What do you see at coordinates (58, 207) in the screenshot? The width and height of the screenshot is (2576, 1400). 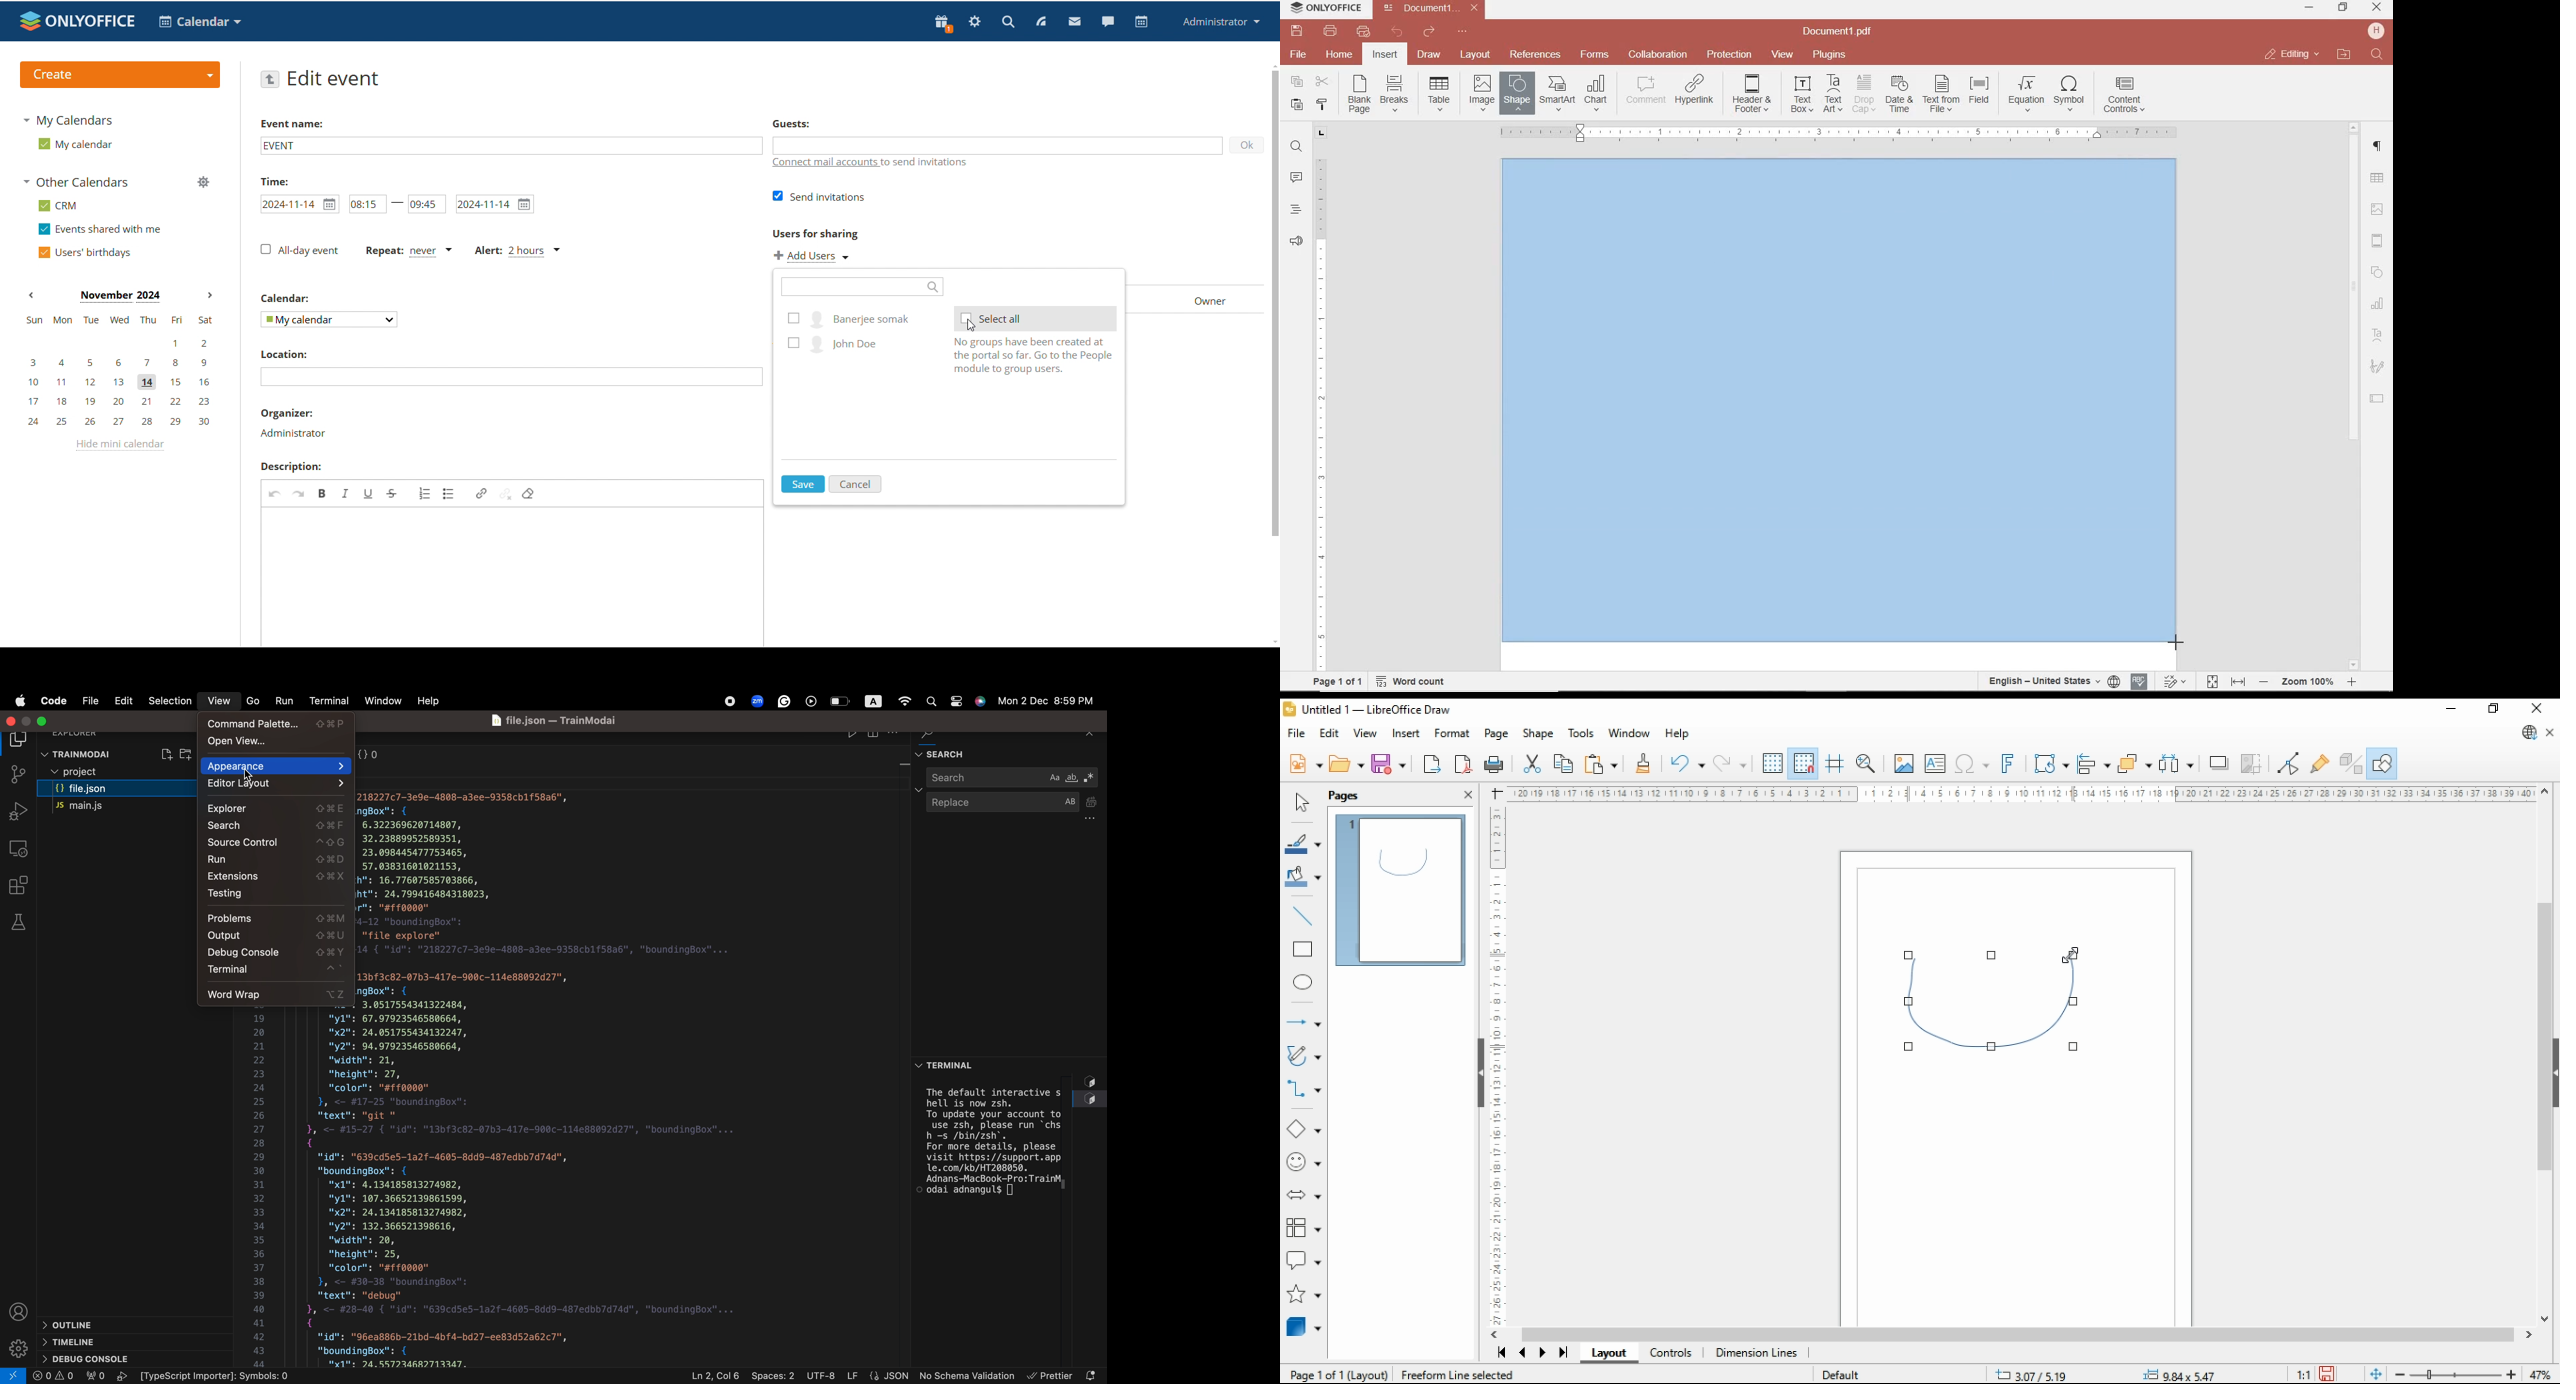 I see `crm` at bounding box center [58, 207].